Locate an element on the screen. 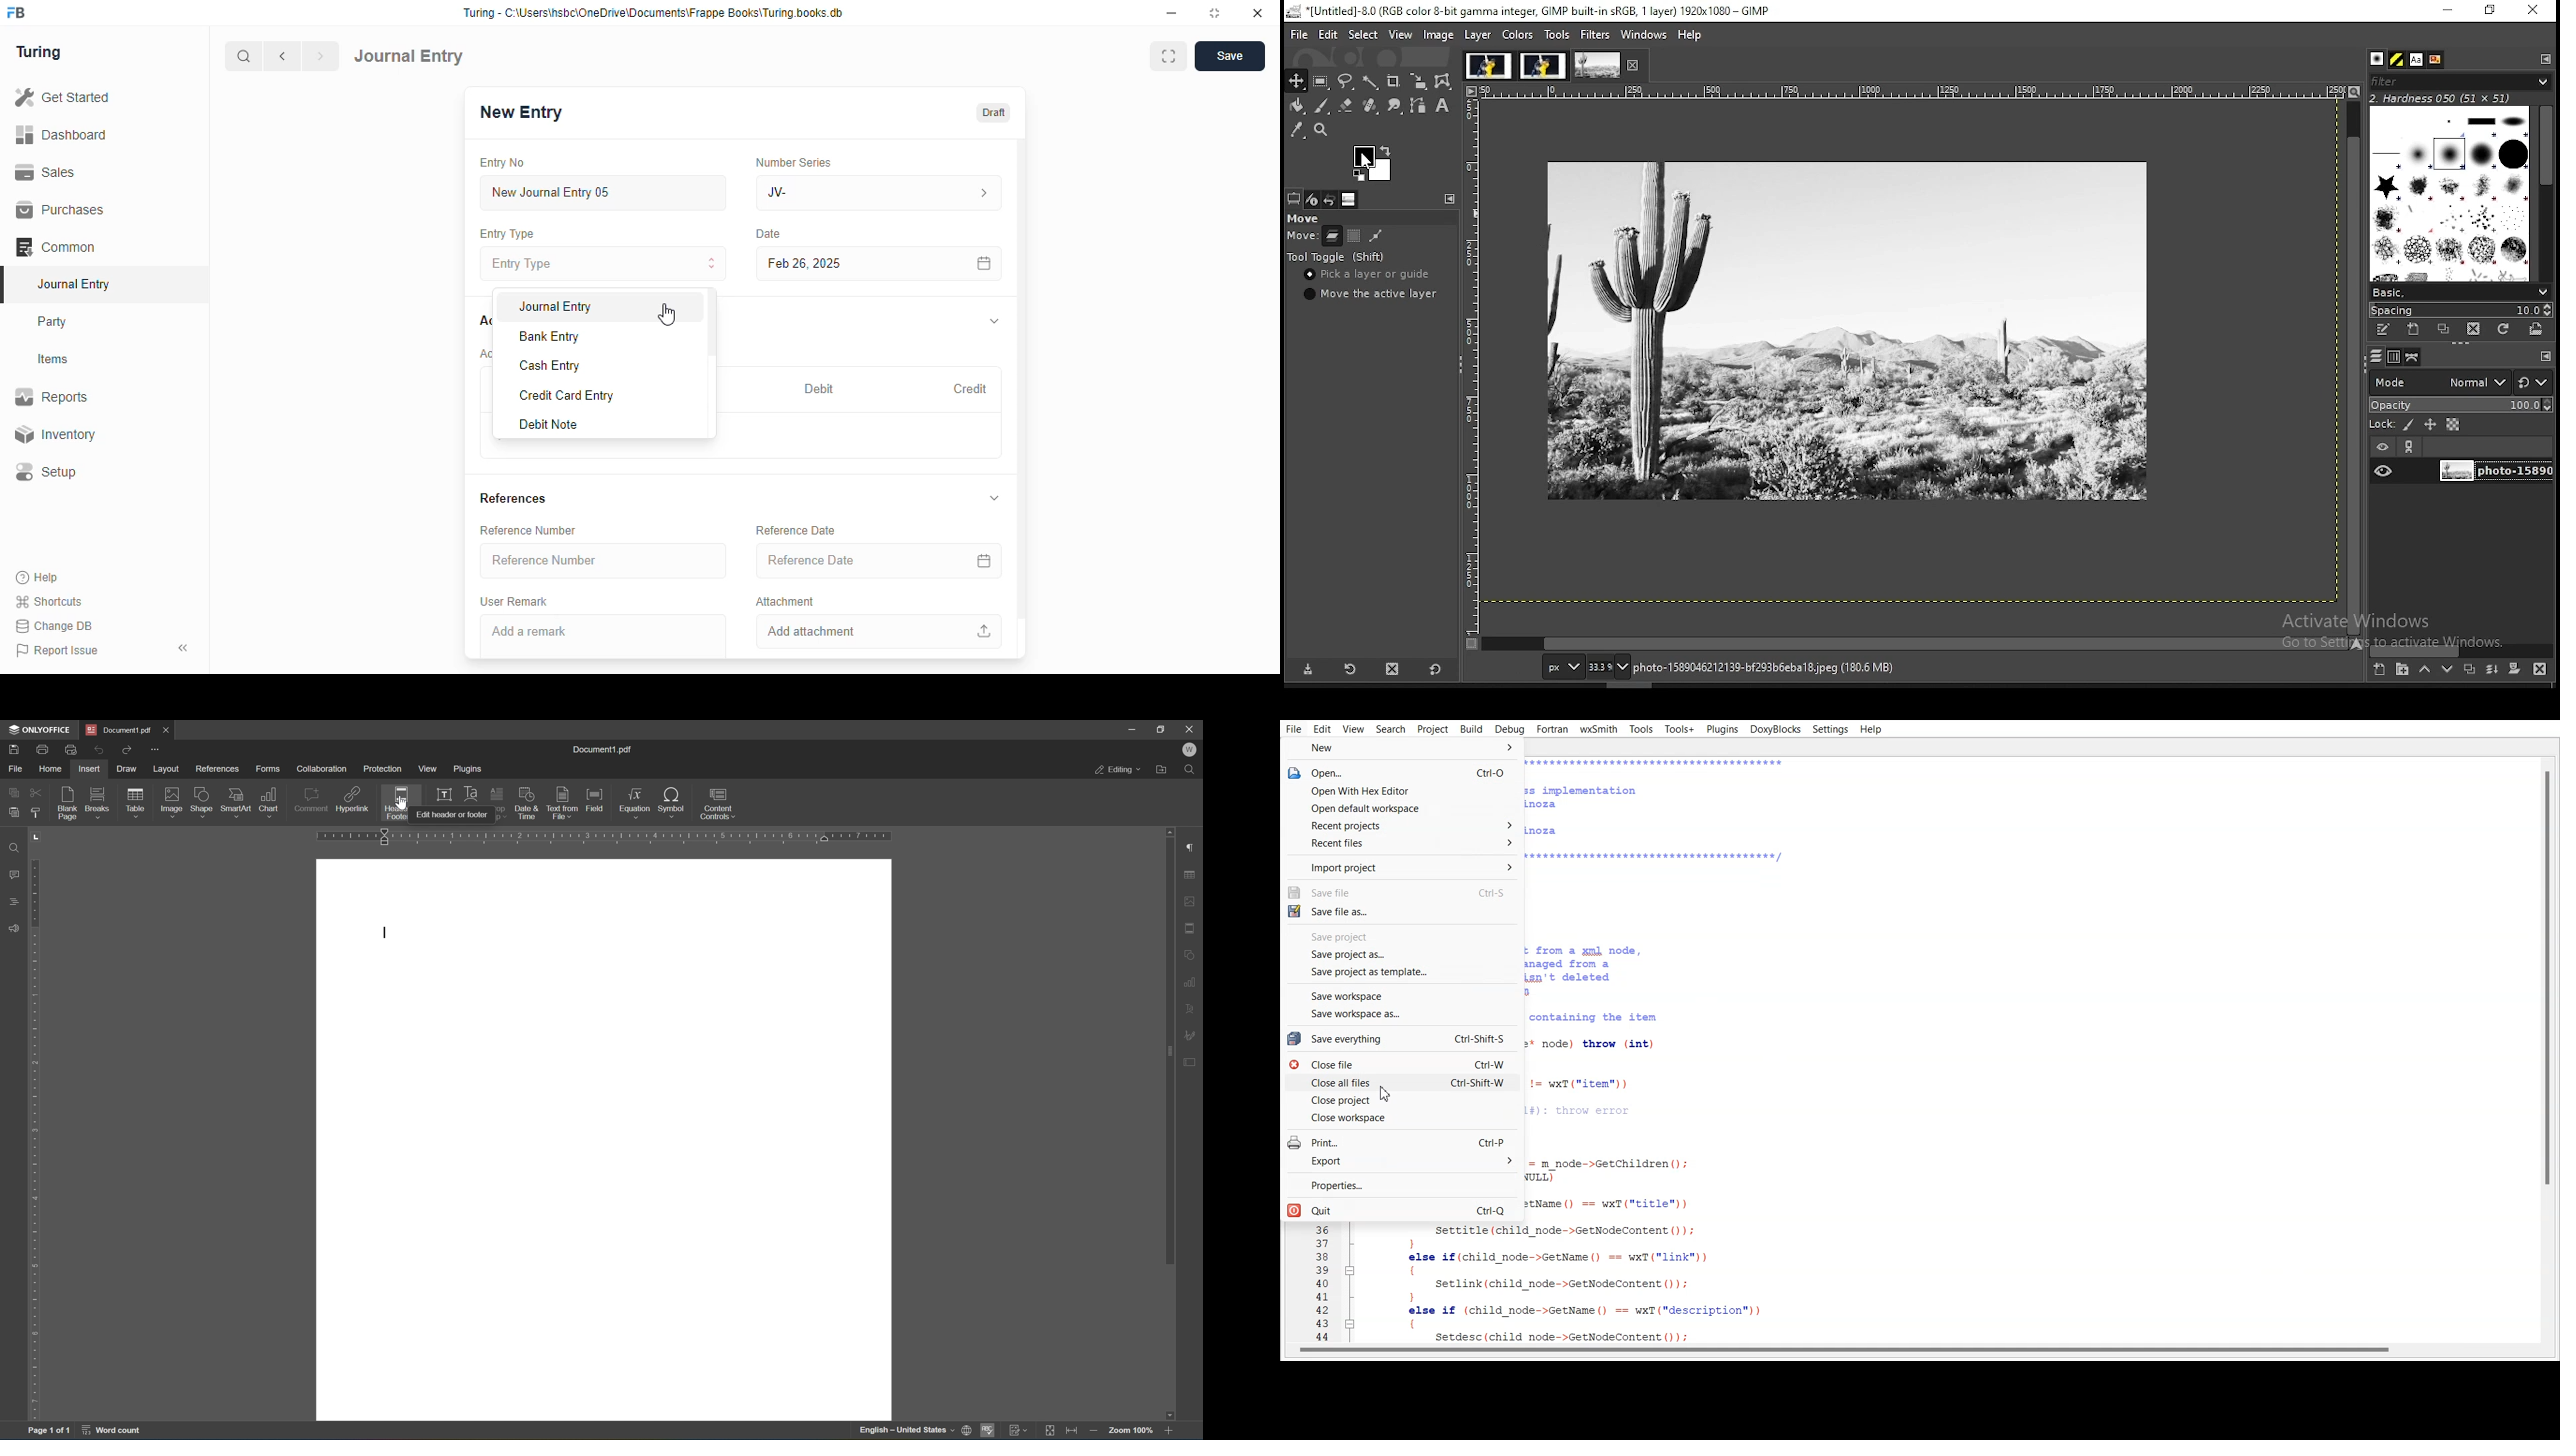 The width and height of the screenshot is (2576, 1456). Tools+ is located at coordinates (1679, 729).